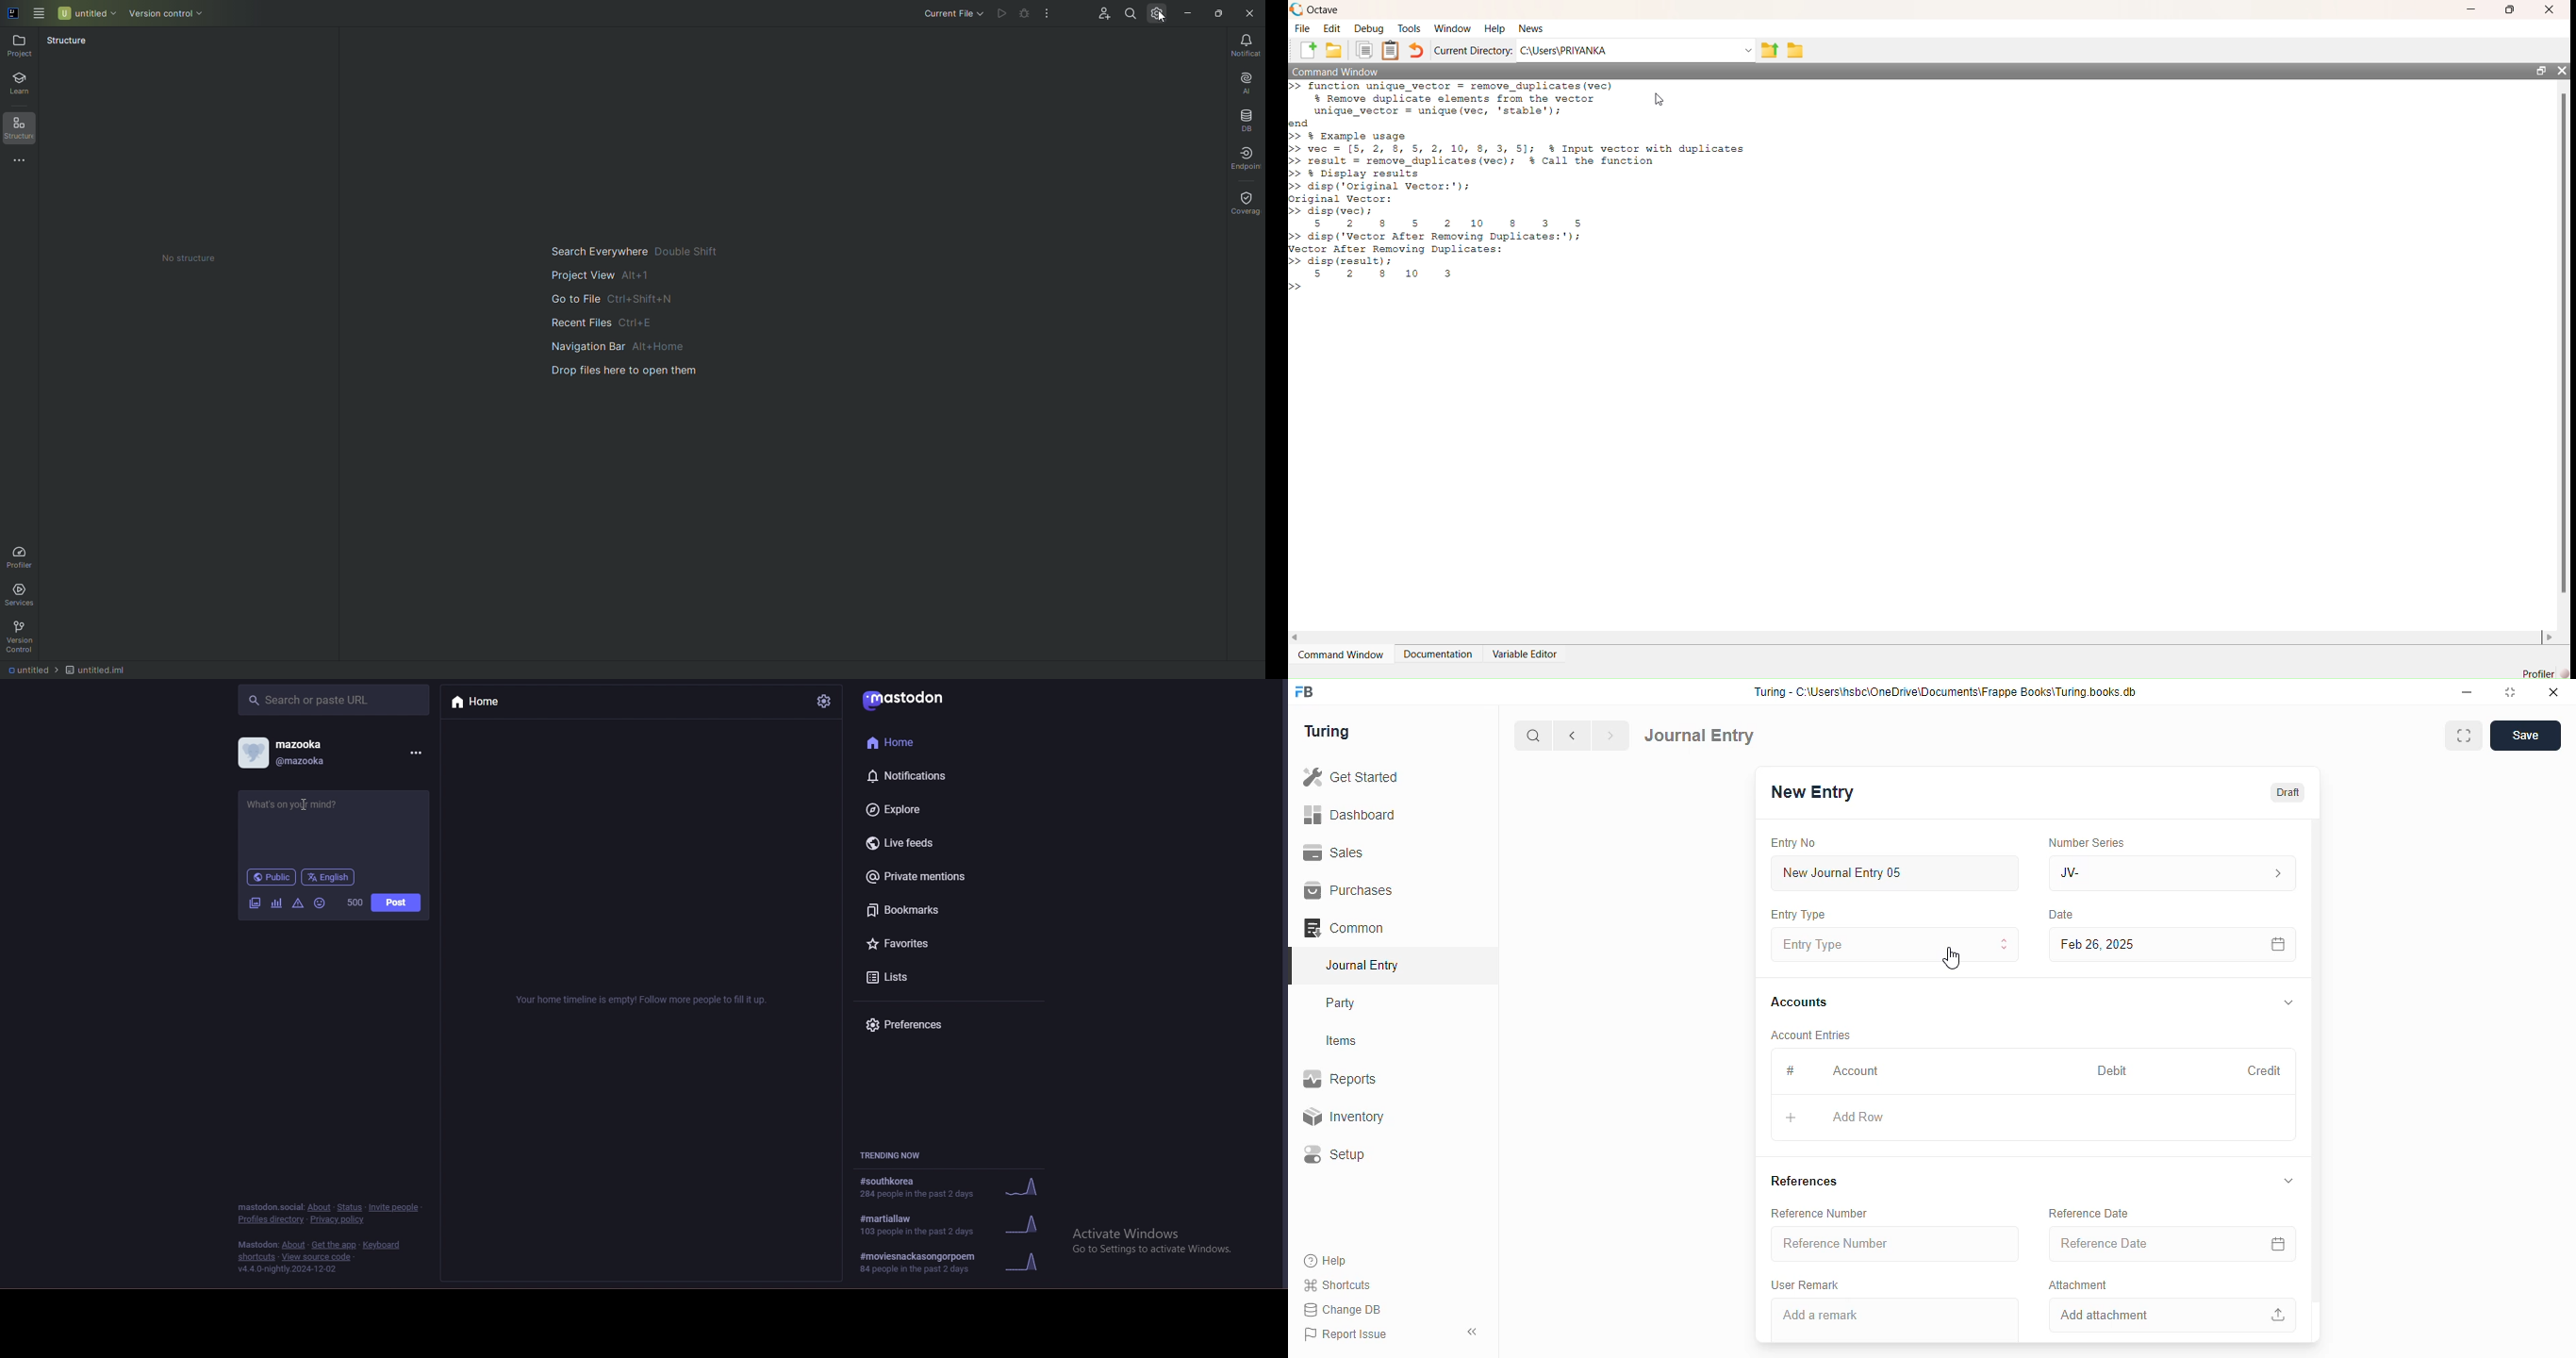 The height and width of the screenshot is (1372, 2576). What do you see at coordinates (255, 1245) in the screenshot?
I see `mastodon` at bounding box center [255, 1245].